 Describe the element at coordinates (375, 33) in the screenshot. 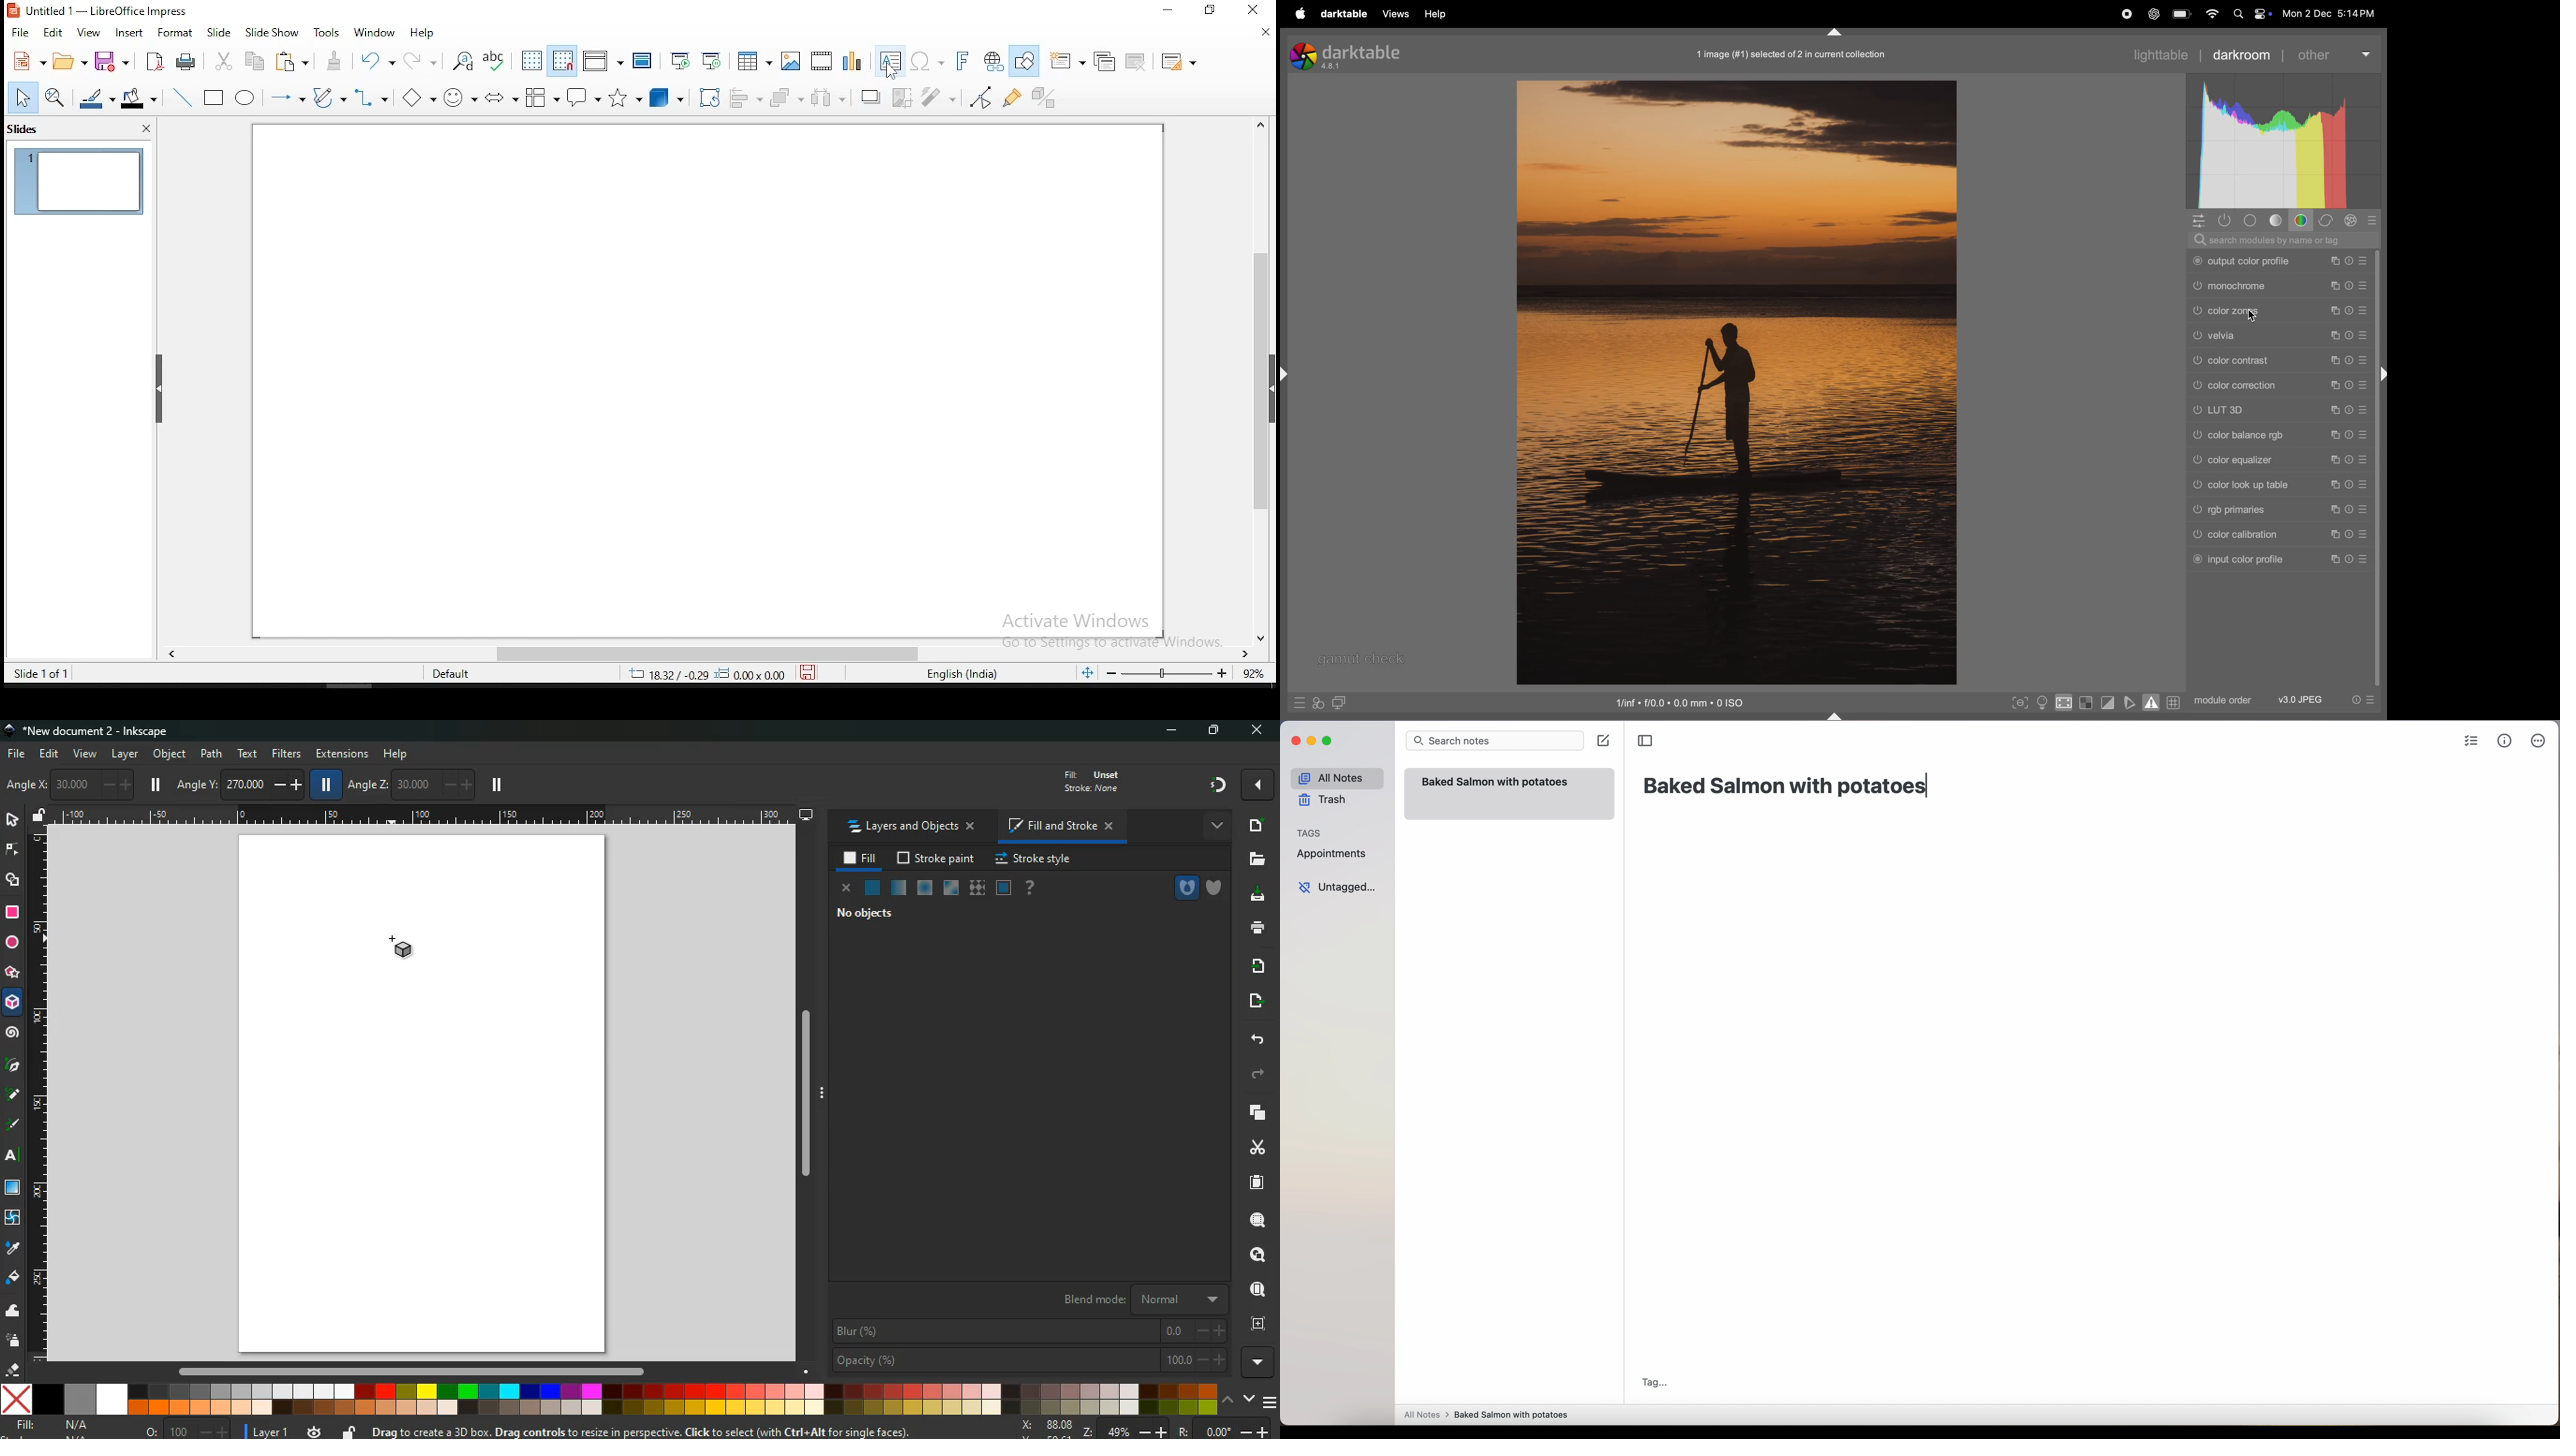

I see `window` at that location.